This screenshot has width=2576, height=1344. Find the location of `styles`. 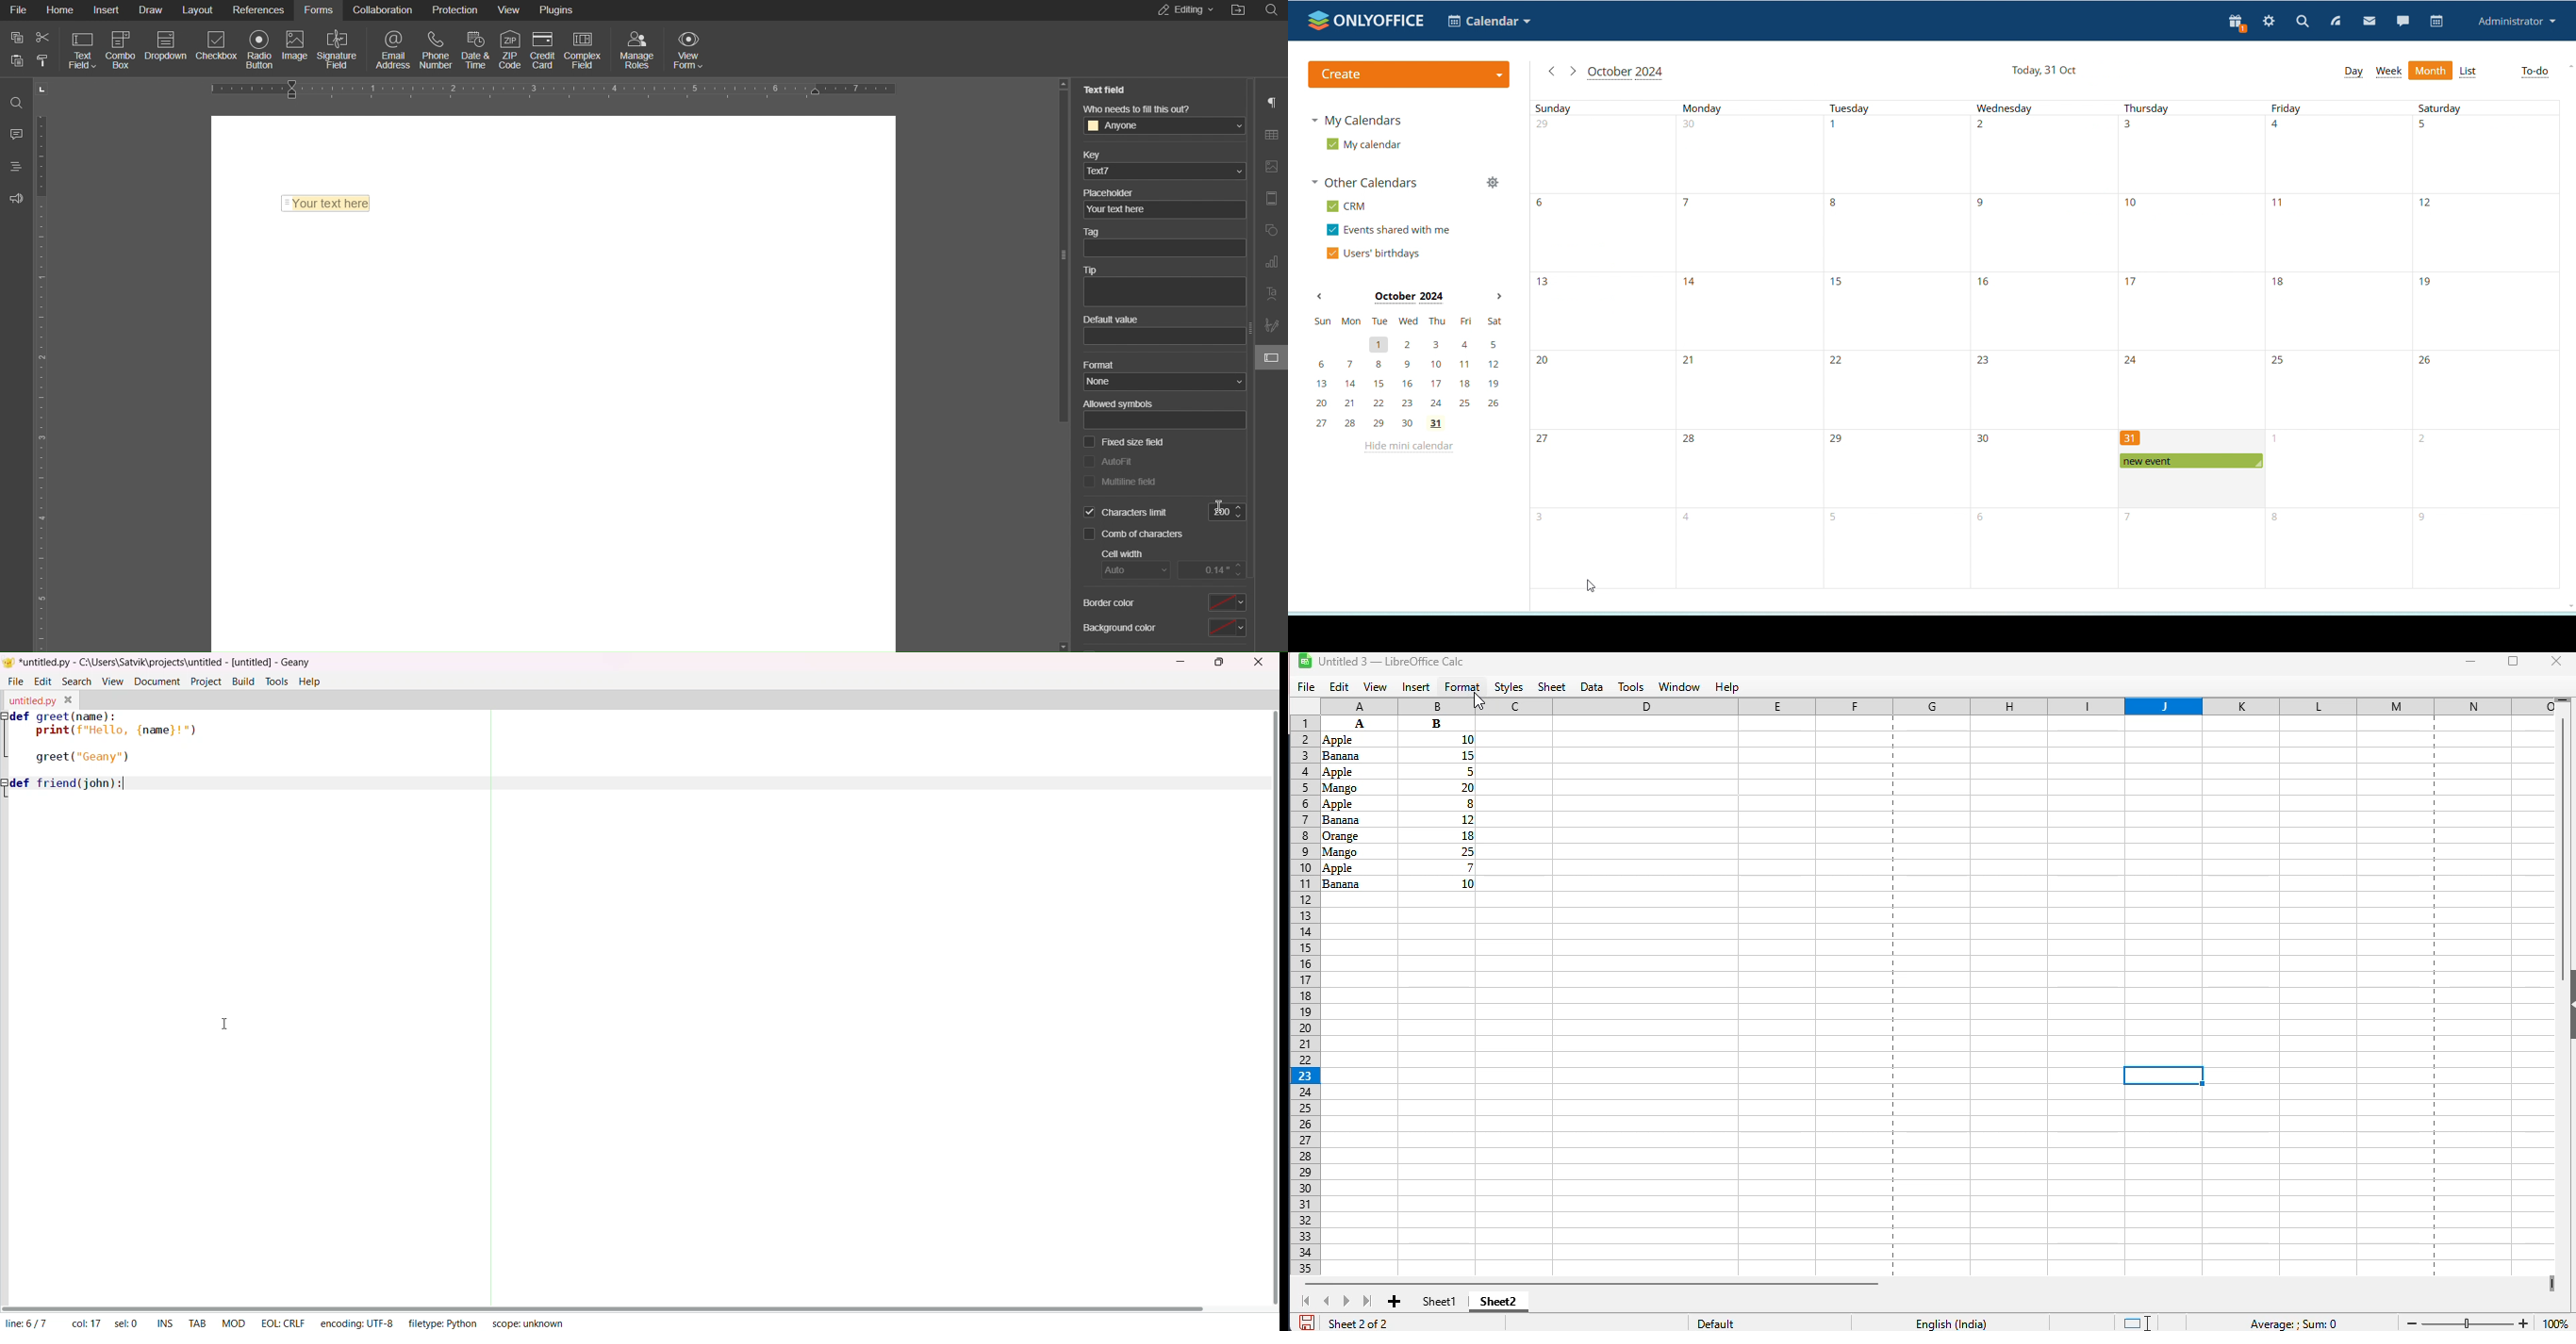

styles is located at coordinates (1510, 688).